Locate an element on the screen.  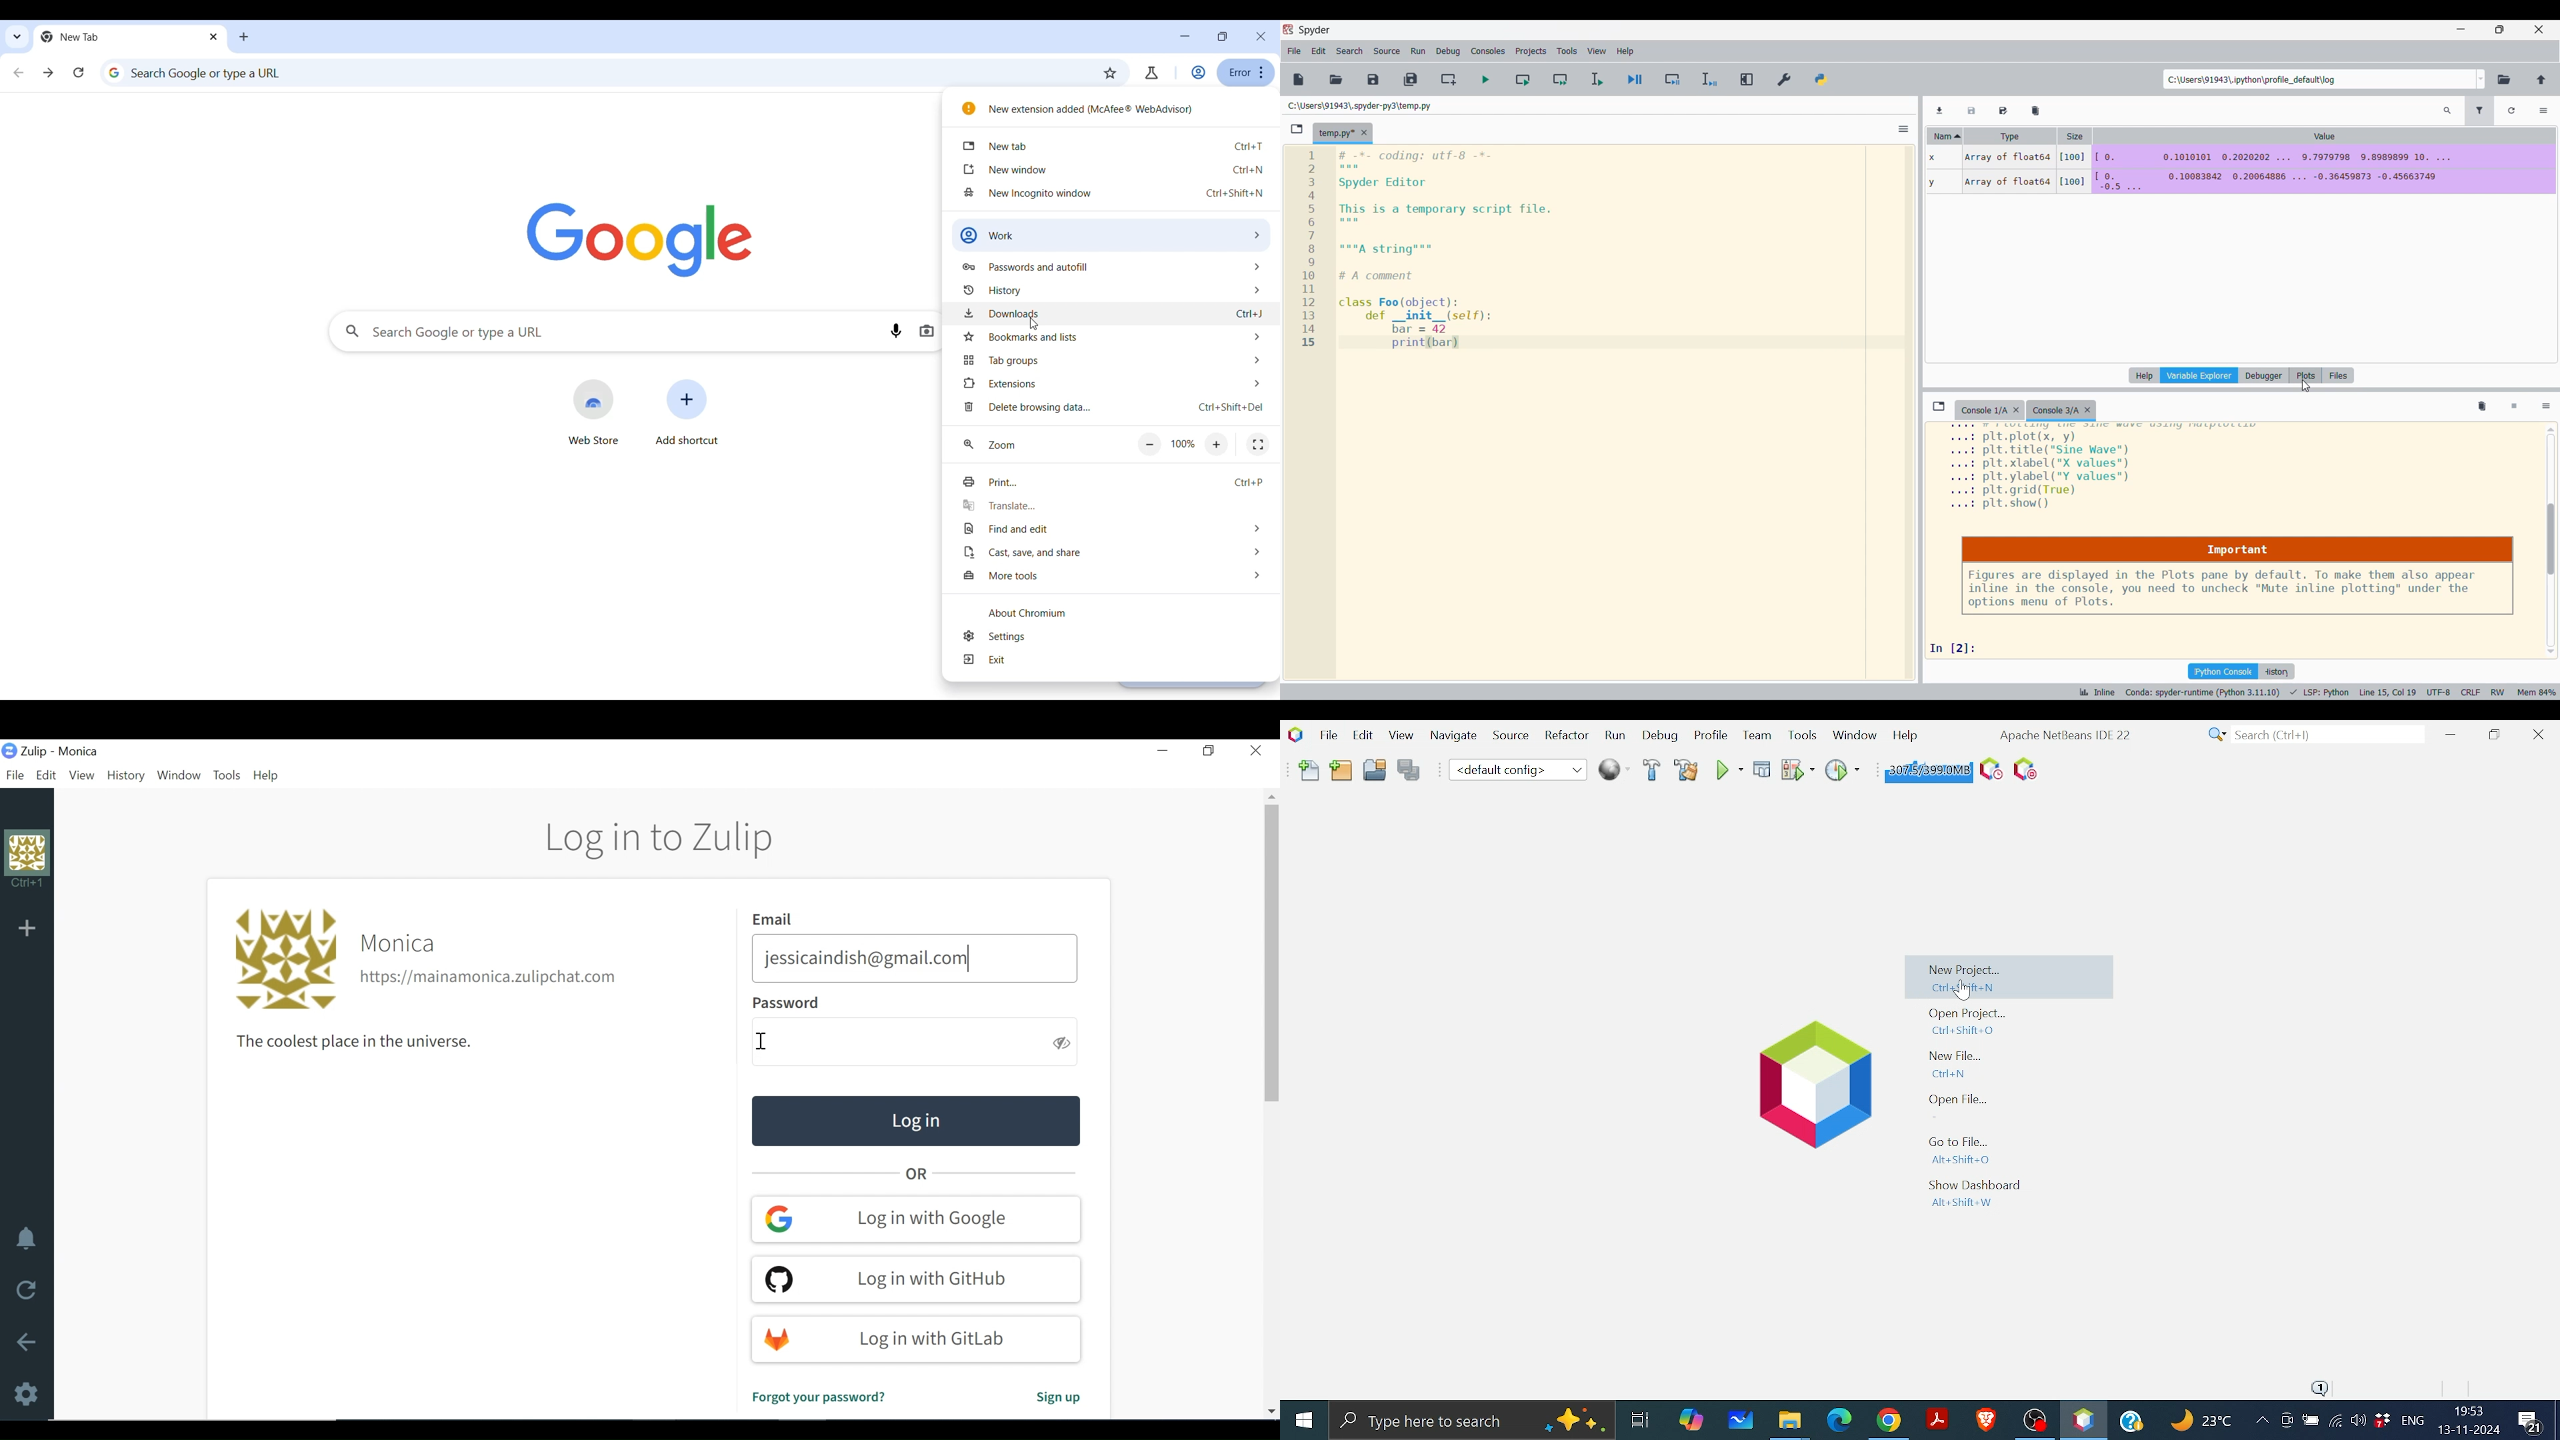
Current tab is located at coordinates (1336, 133).